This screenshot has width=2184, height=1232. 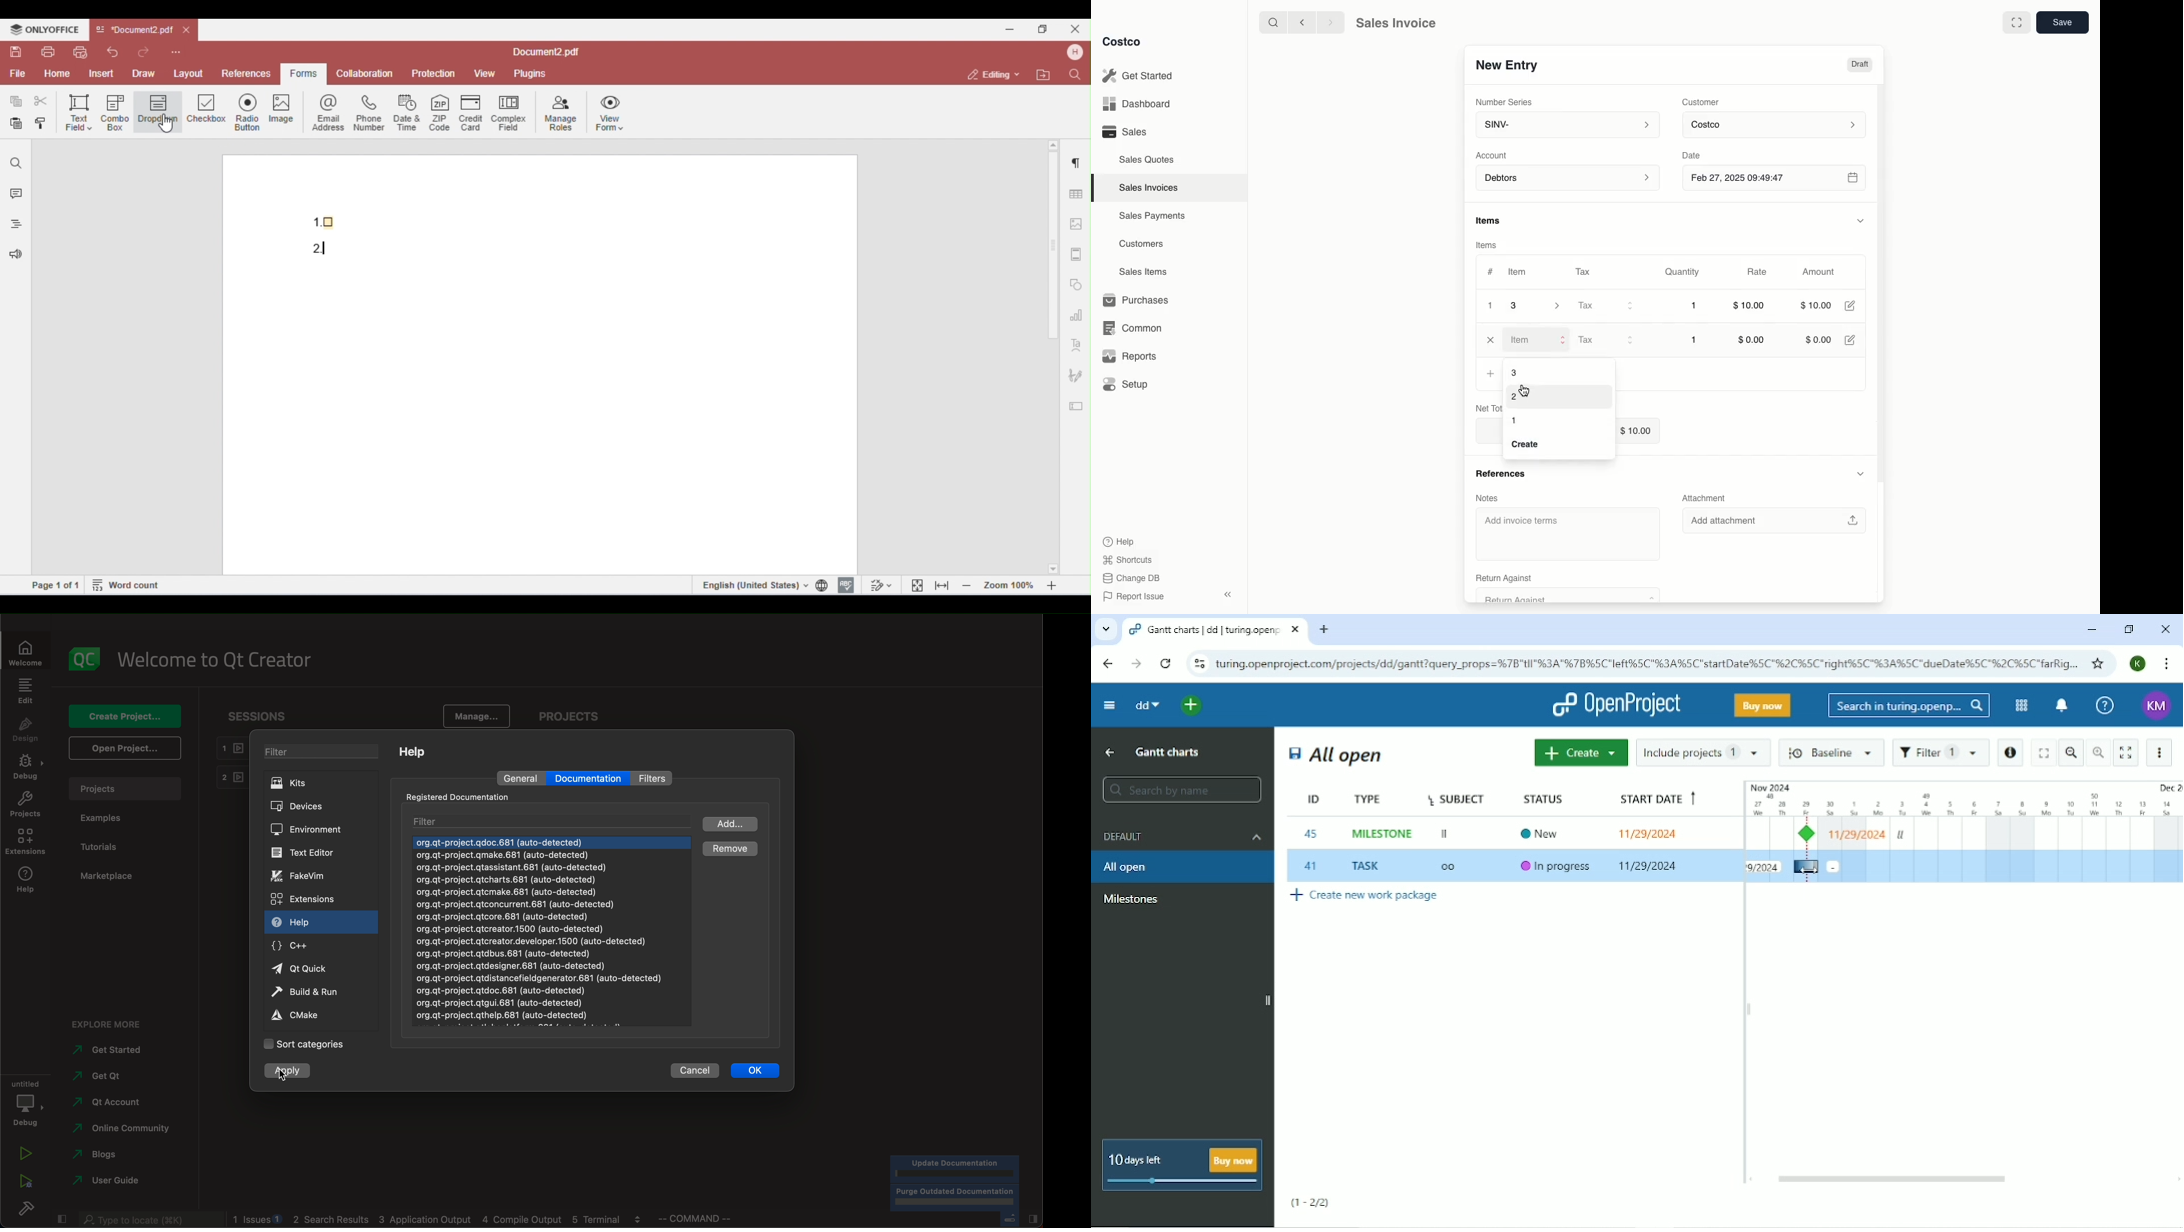 What do you see at coordinates (2130, 630) in the screenshot?
I see `Restore down` at bounding box center [2130, 630].